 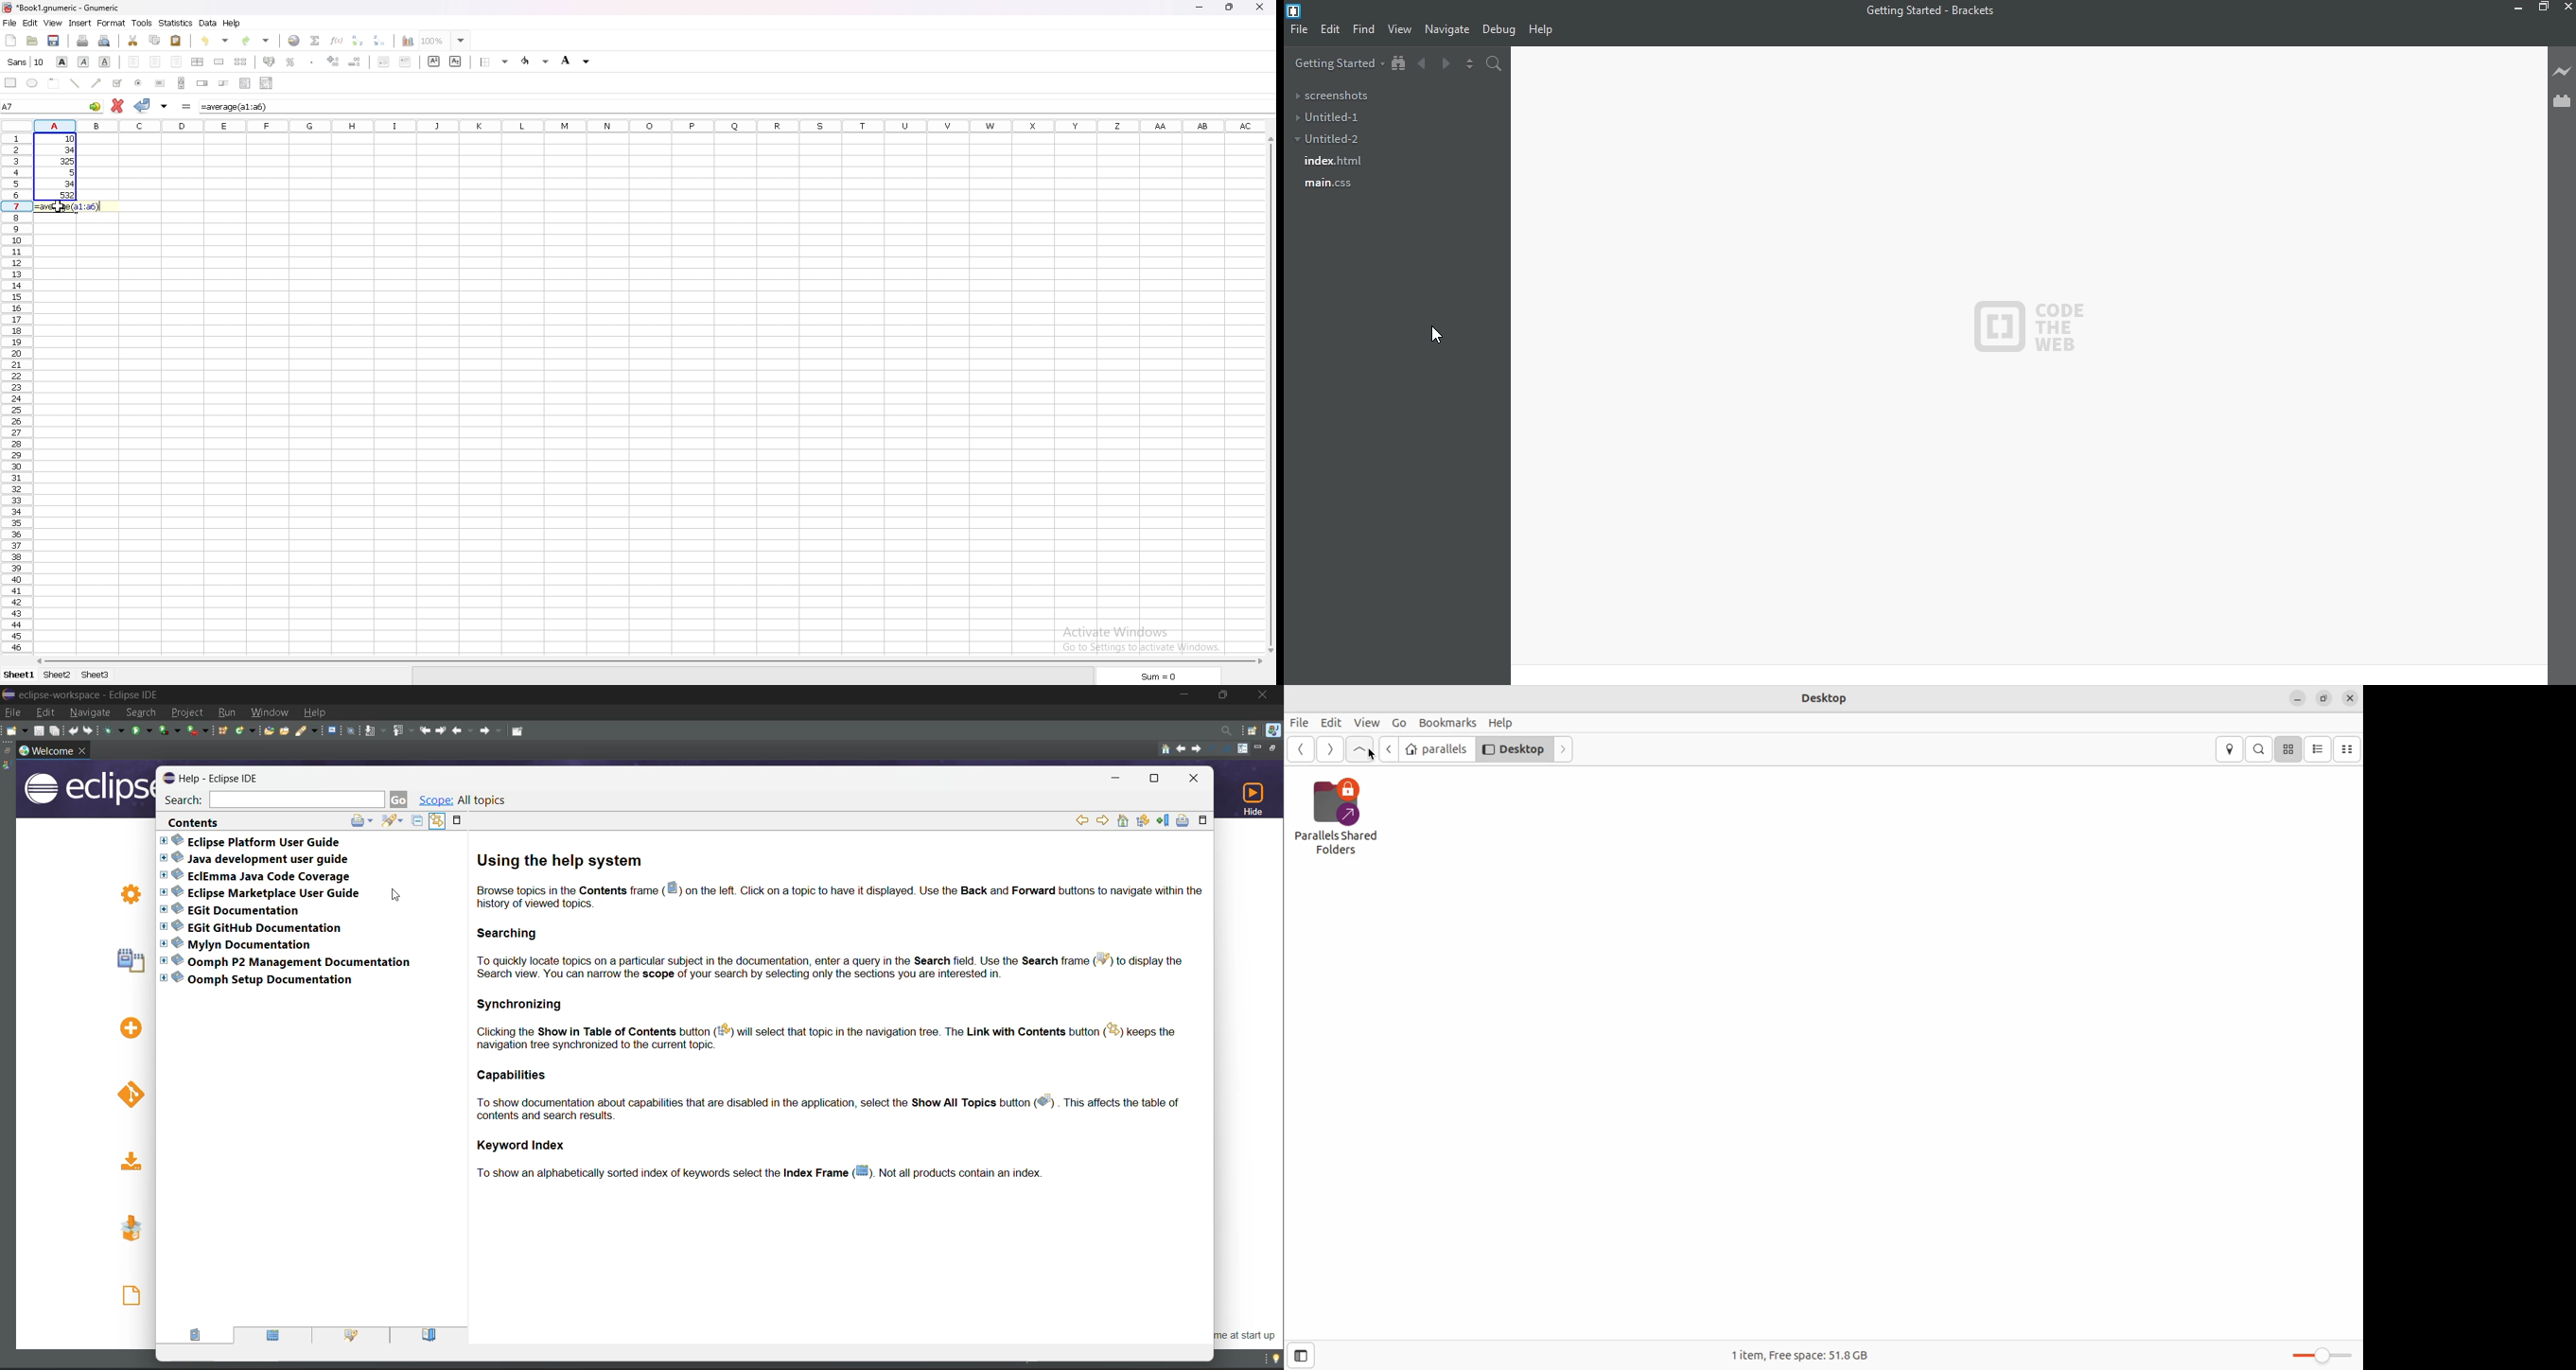 I want to click on bookmarks, so click(x=1448, y=723).